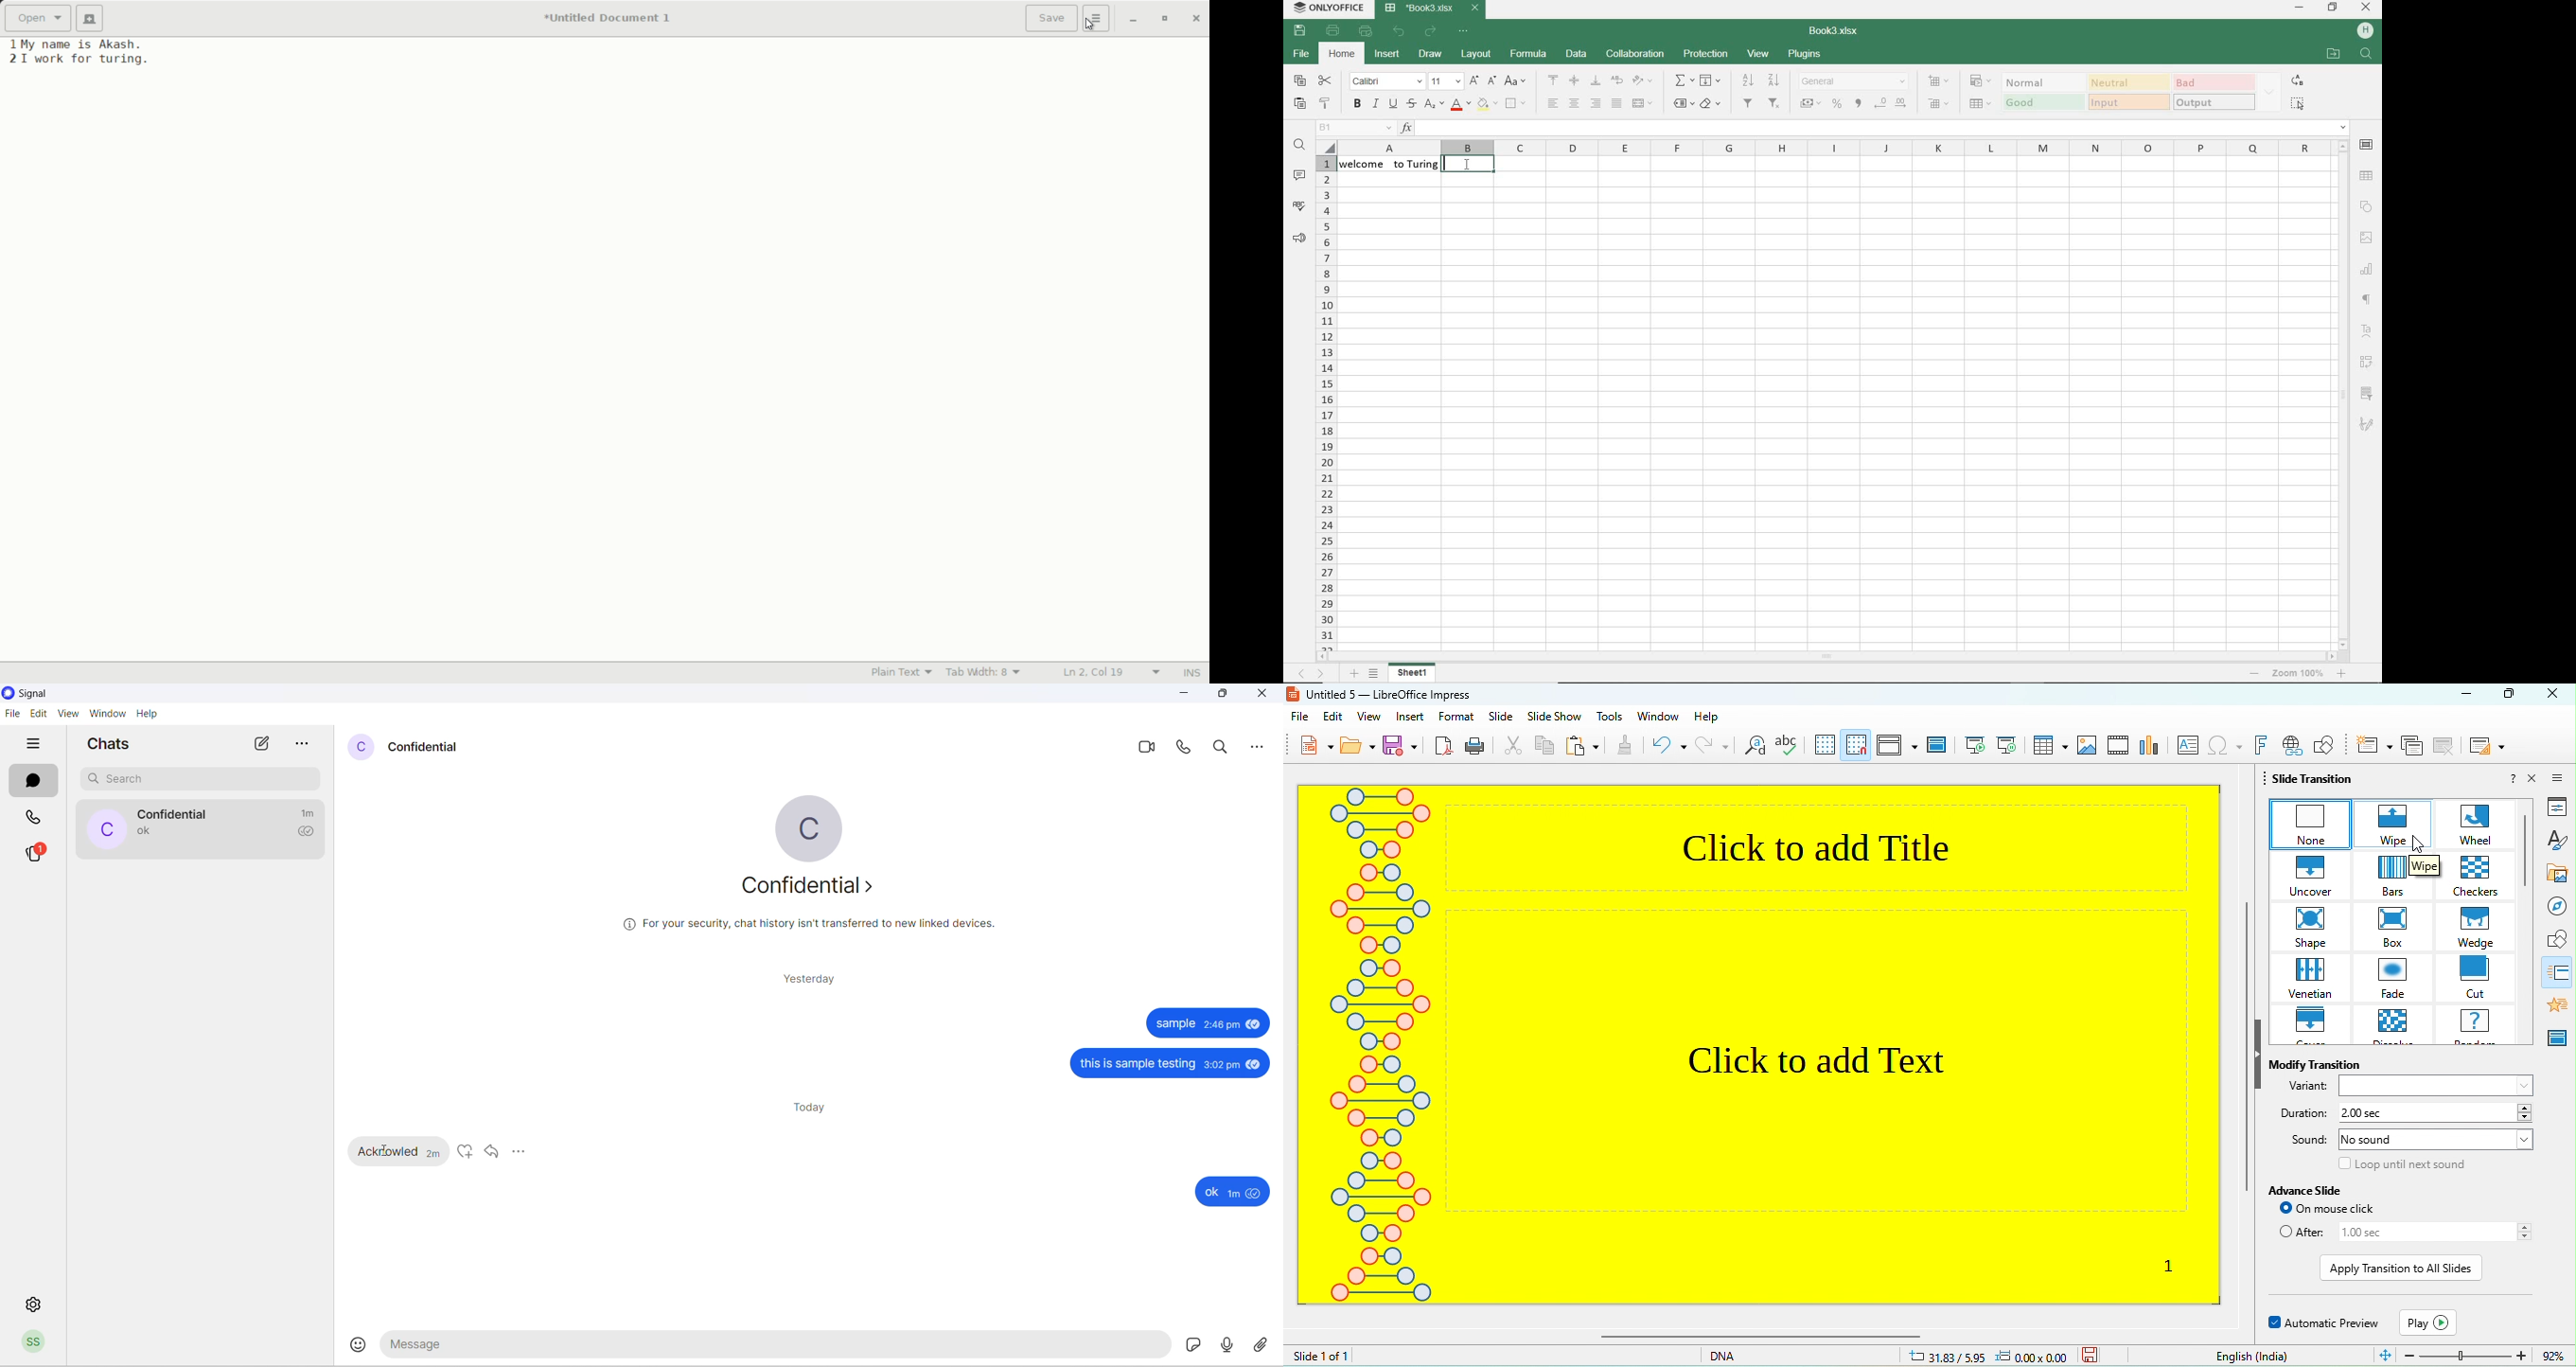  Describe the element at coordinates (1706, 53) in the screenshot. I see `protection` at that location.